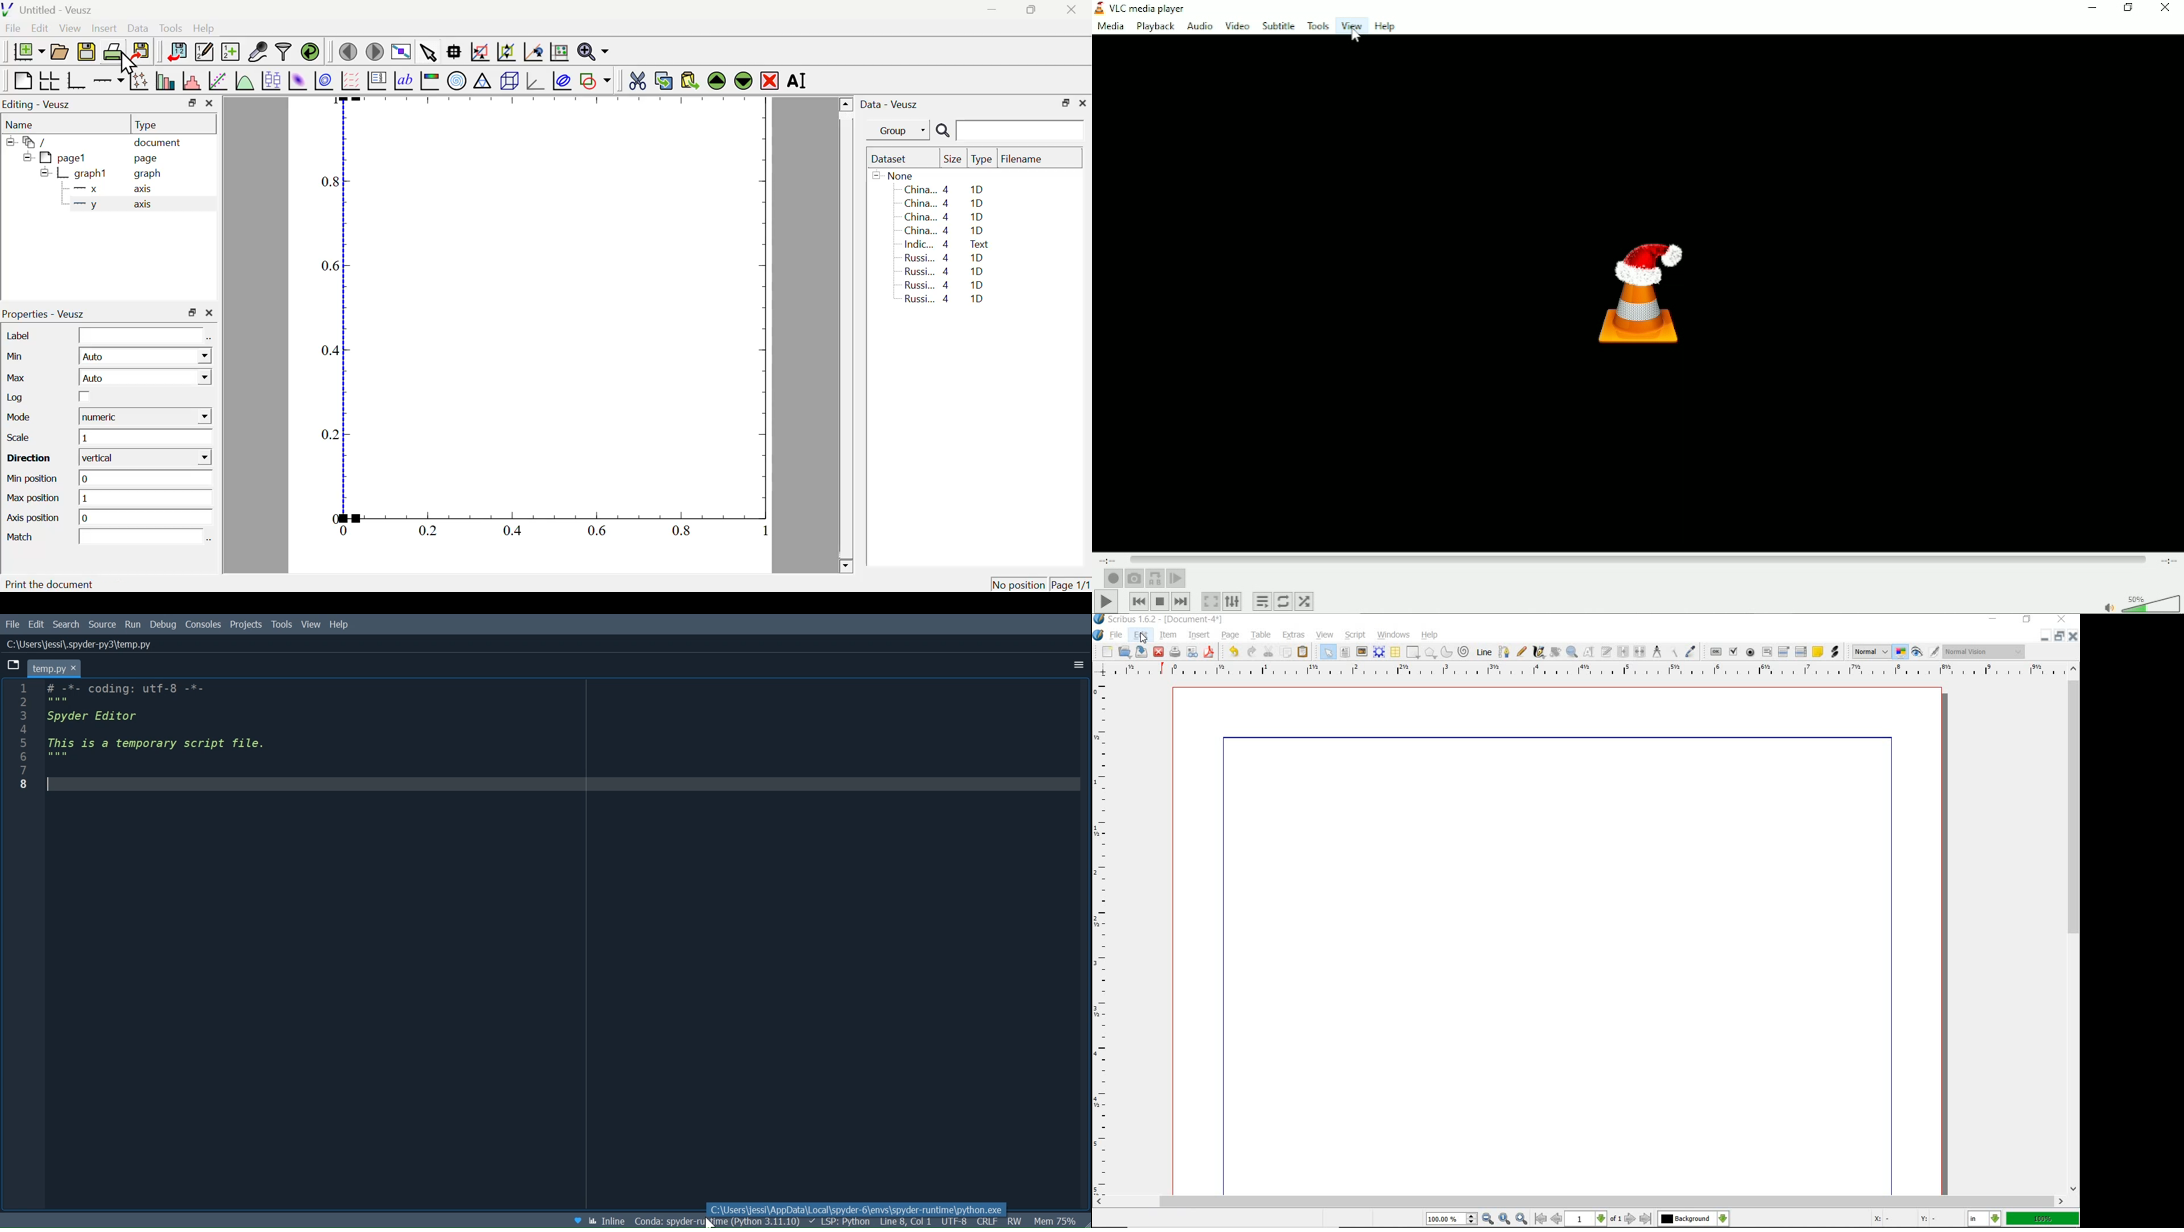  I want to click on Plot points with lines and errorbars, so click(140, 81).